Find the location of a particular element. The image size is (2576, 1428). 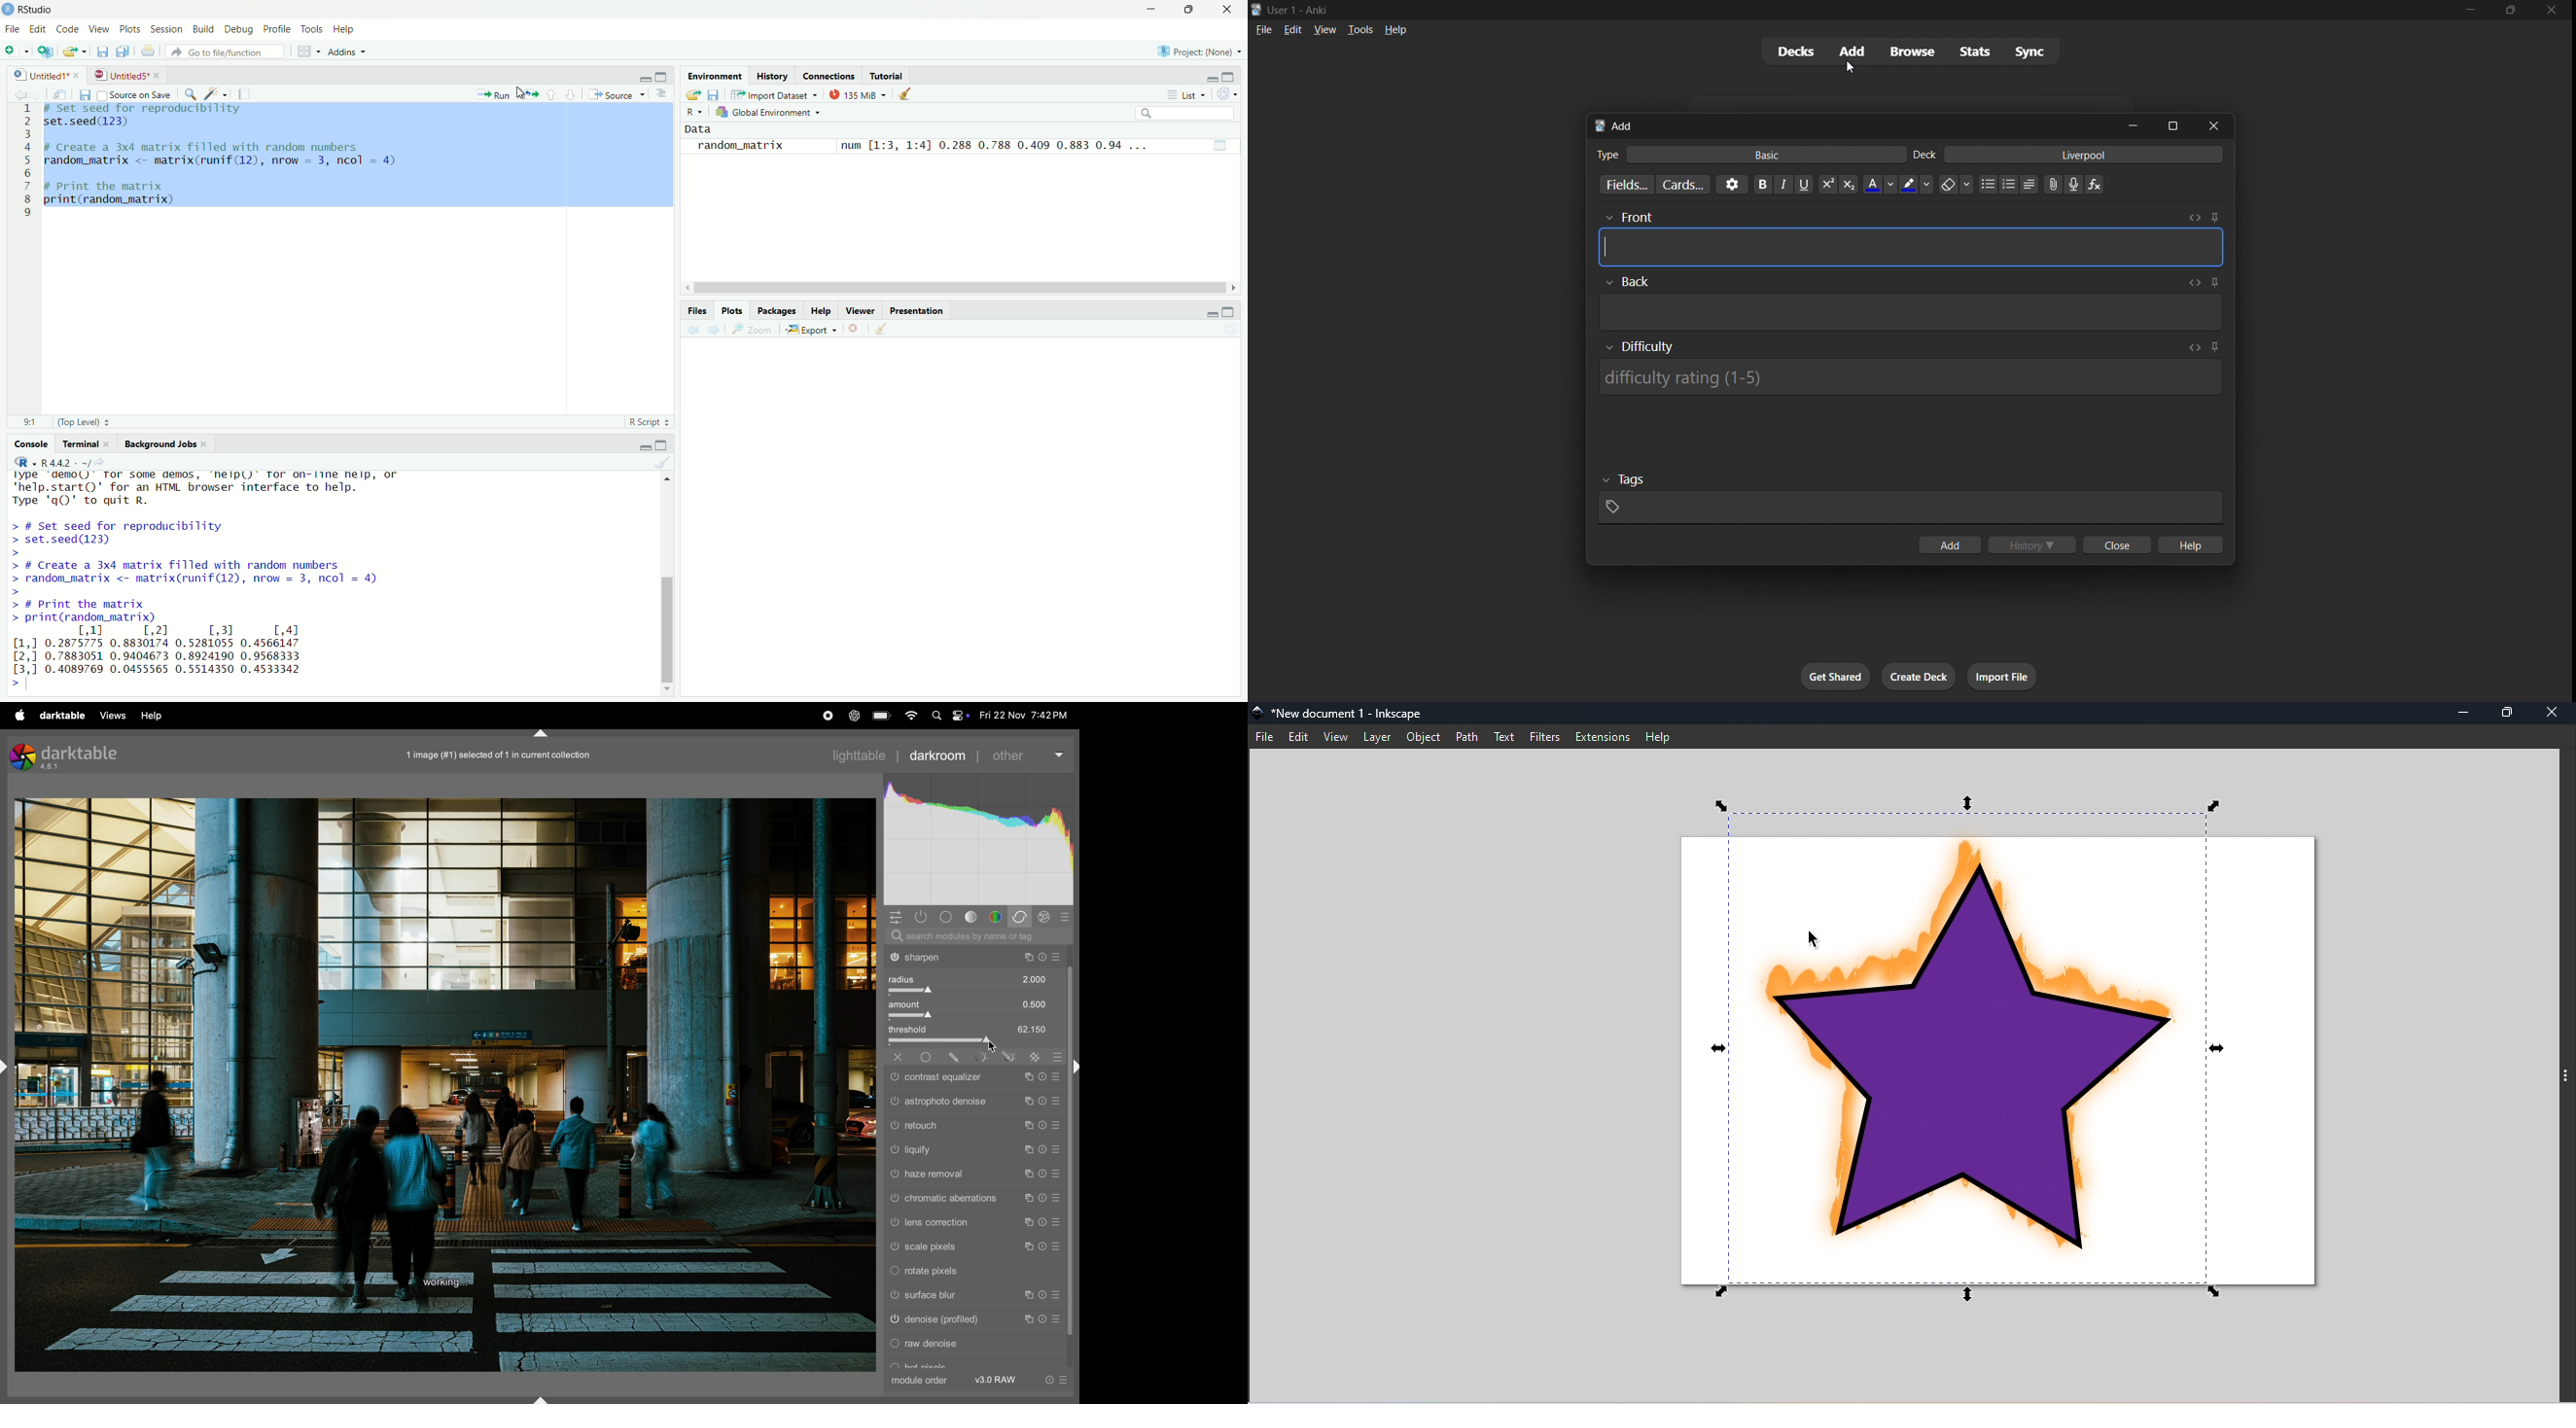

import dataset is located at coordinates (771, 96).